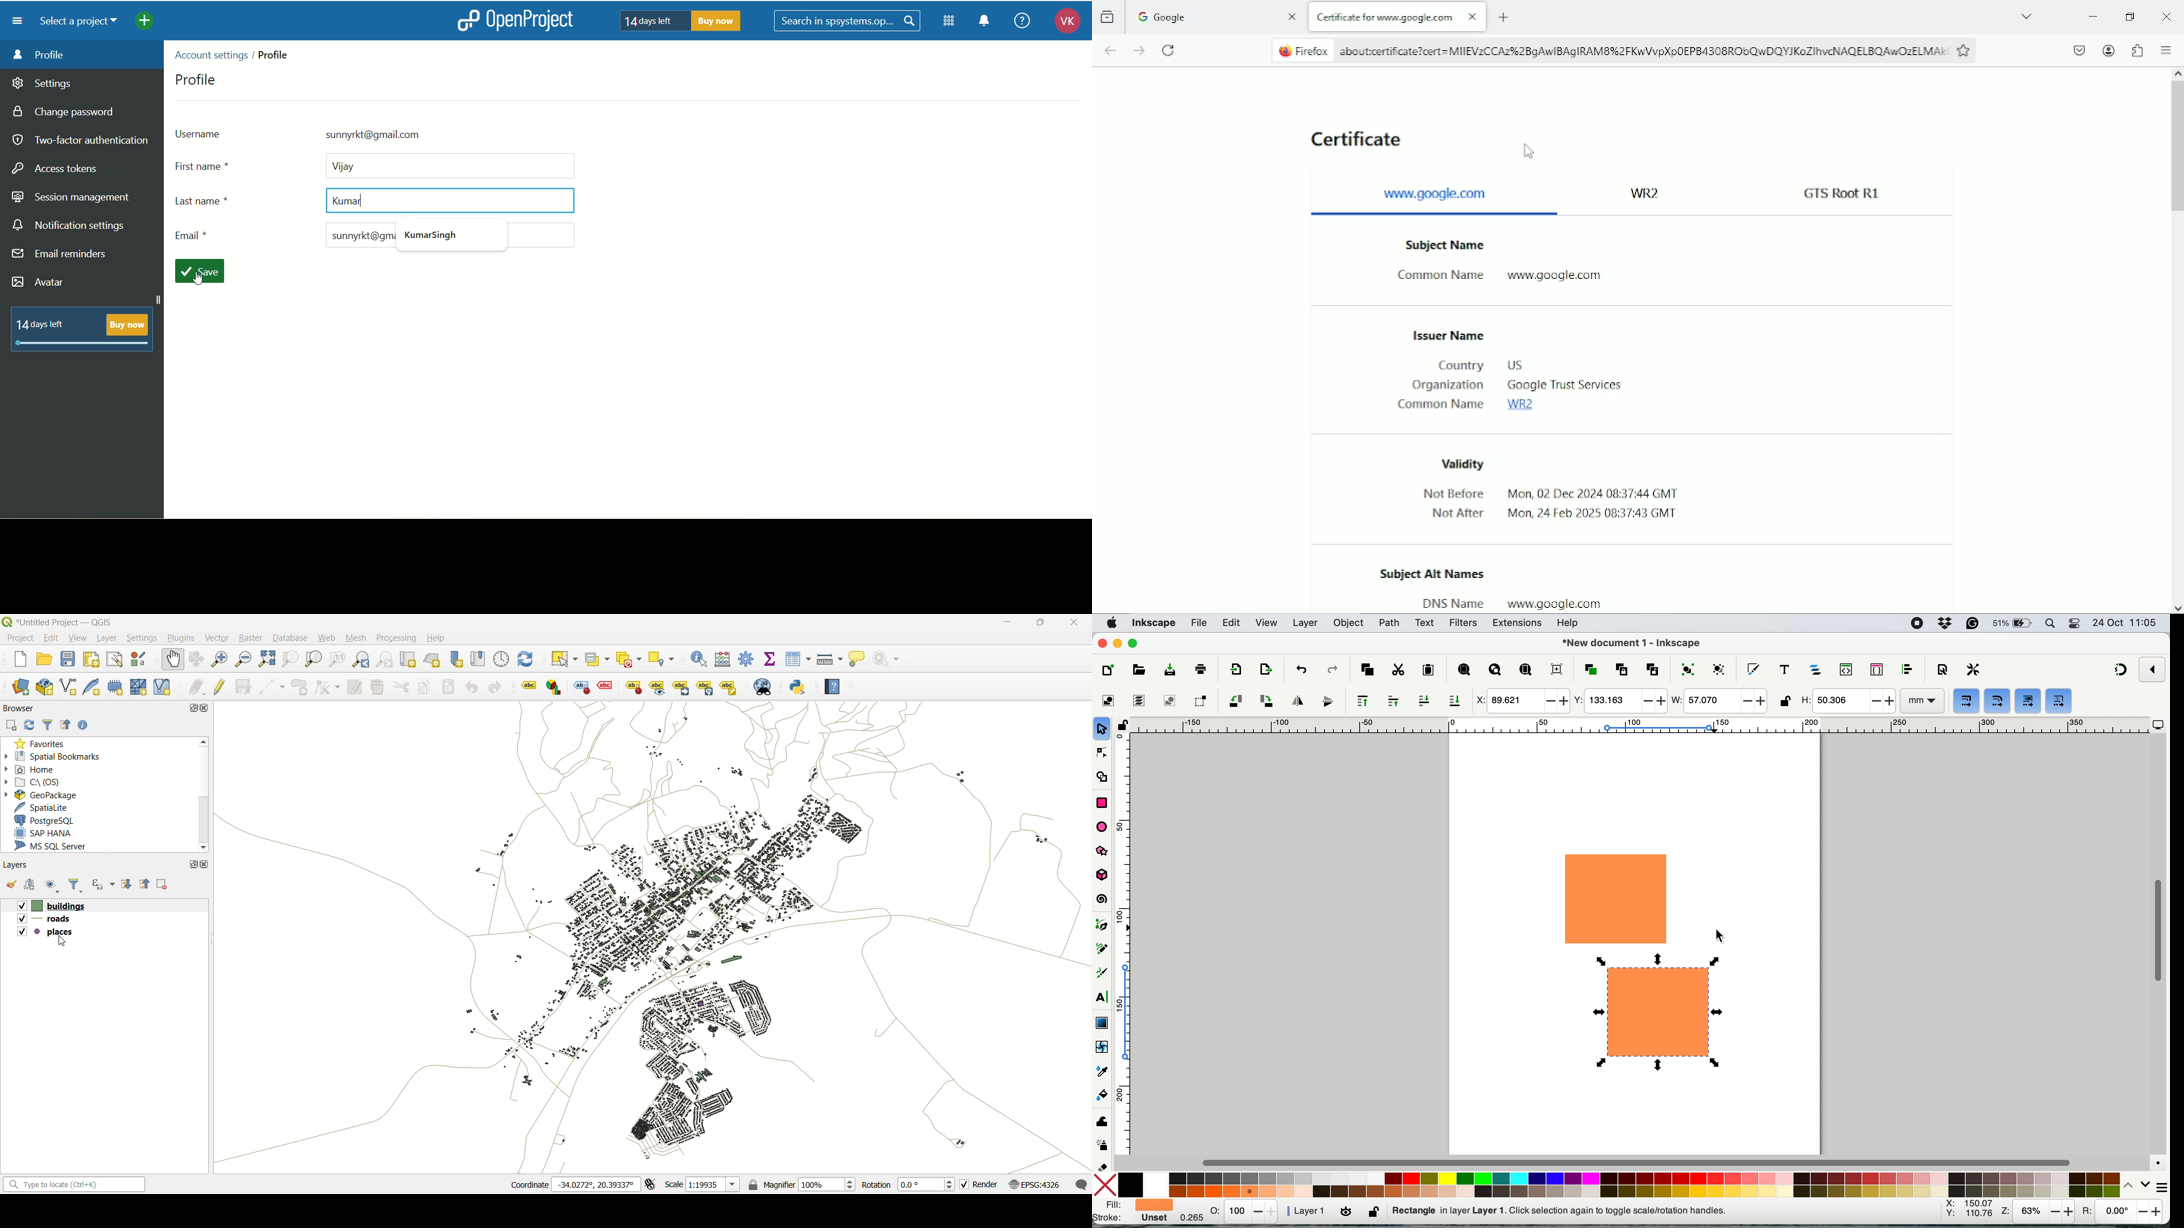 This screenshot has width=2184, height=1232. I want to click on help, so click(1570, 624).